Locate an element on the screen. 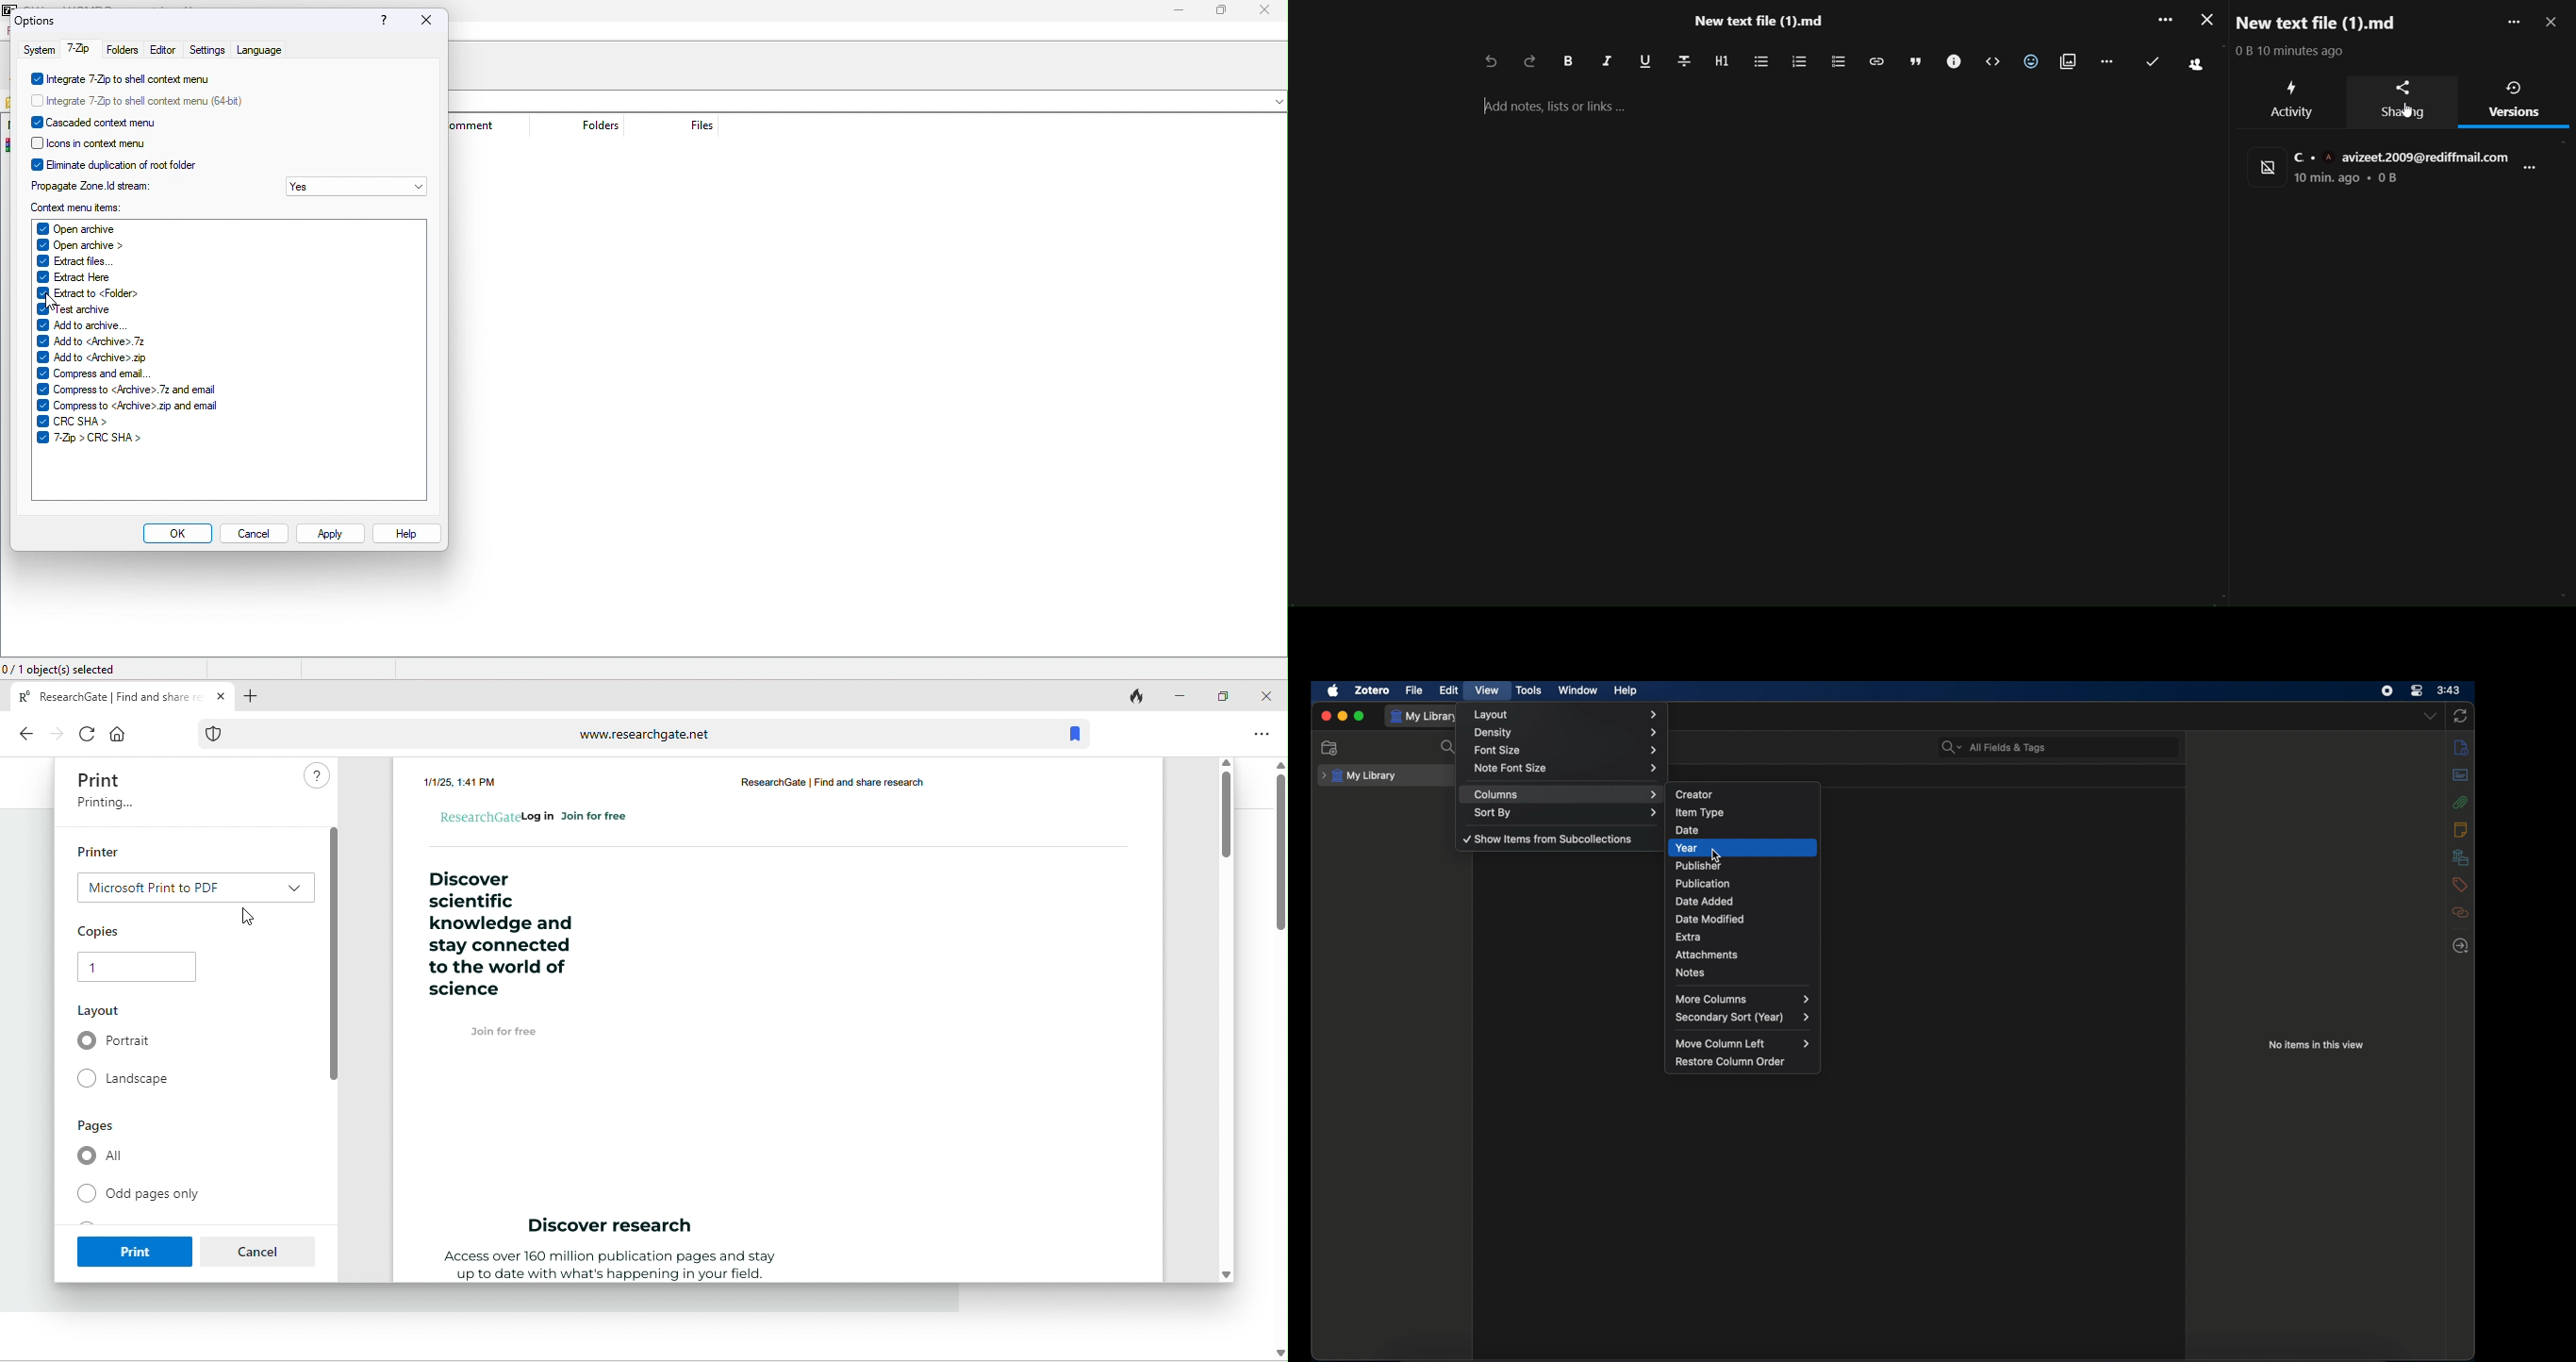 Image resolution: width=2576 pixels, height=1372 pixels. columns is located at coordinates (1565, 794).